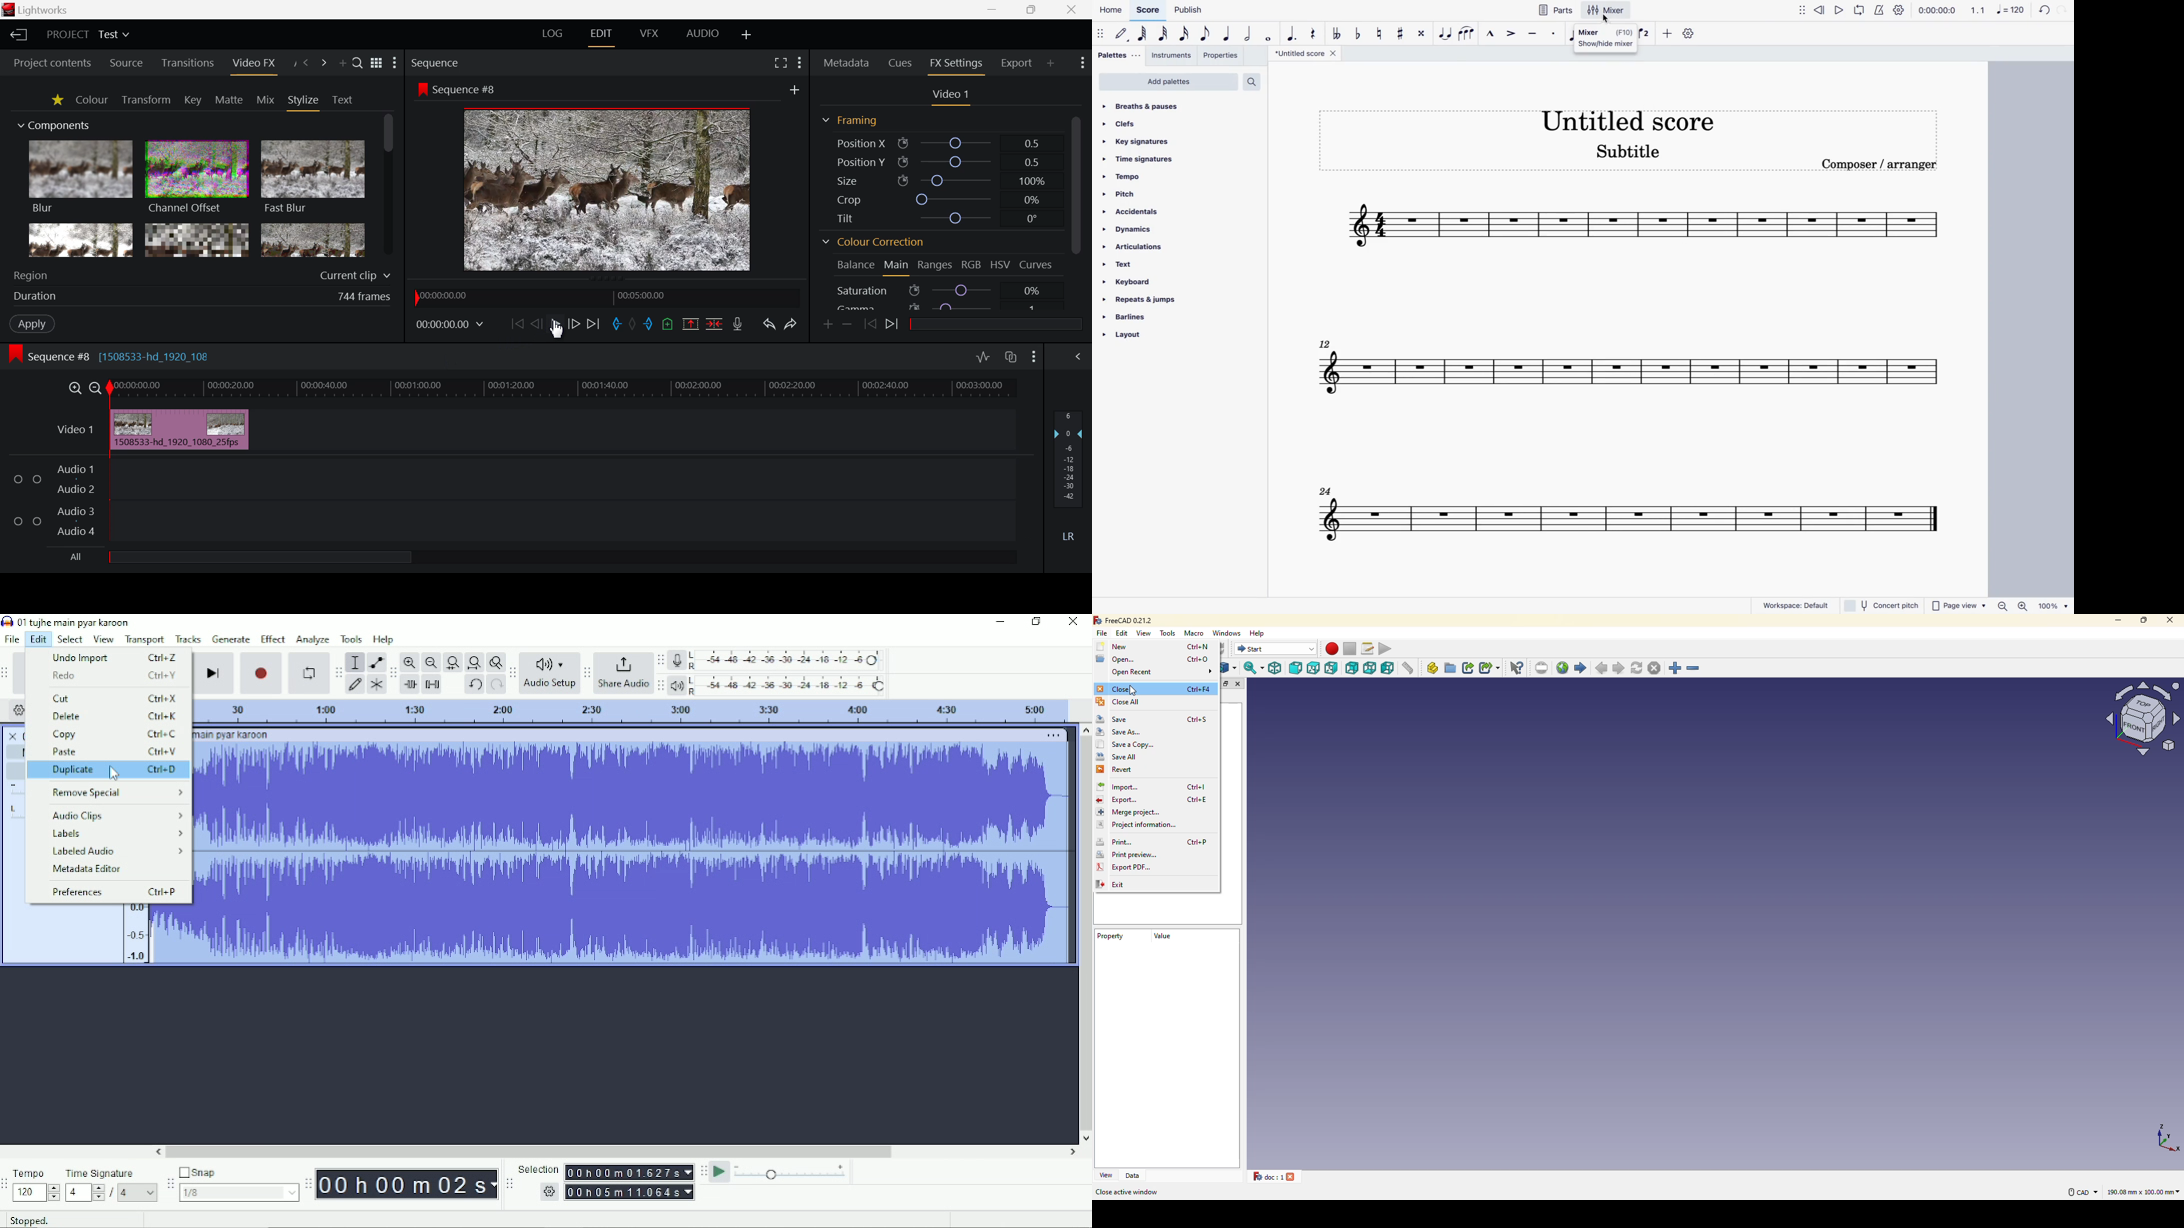  Describe the element at coordinates (720, 1172) in the screenshot. I see `Play-at-speed` at that location.